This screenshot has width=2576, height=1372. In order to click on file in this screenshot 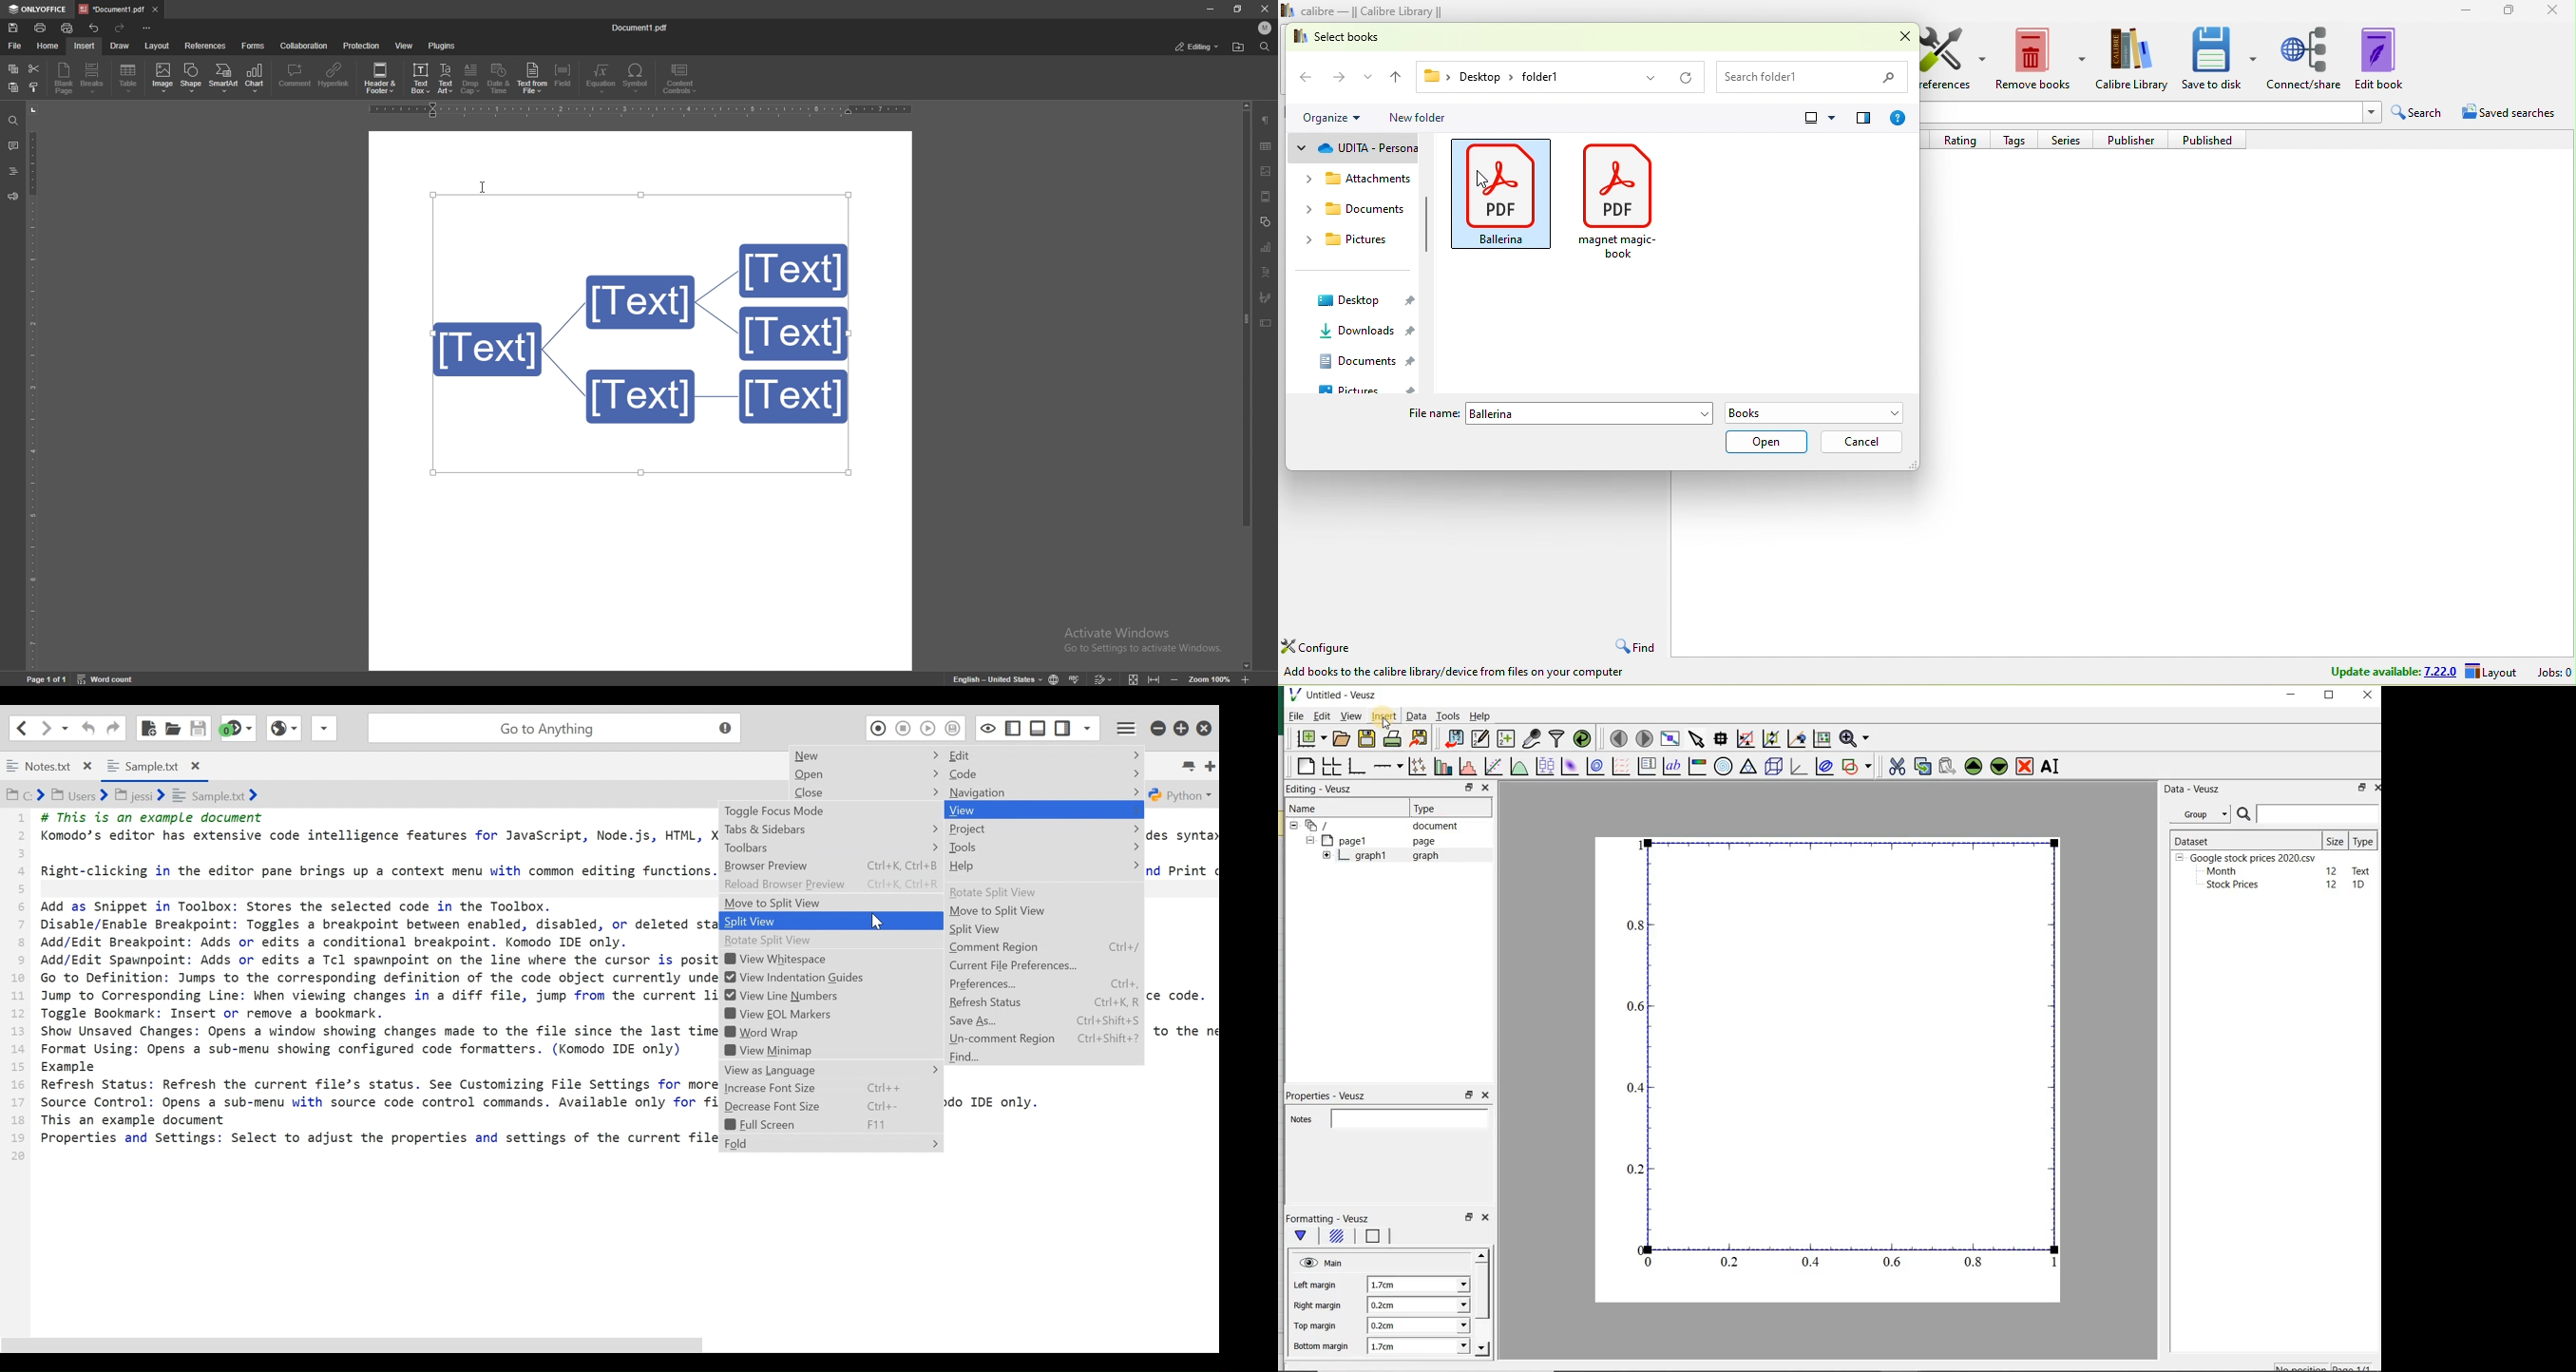, I will do `click(17, 45)`.